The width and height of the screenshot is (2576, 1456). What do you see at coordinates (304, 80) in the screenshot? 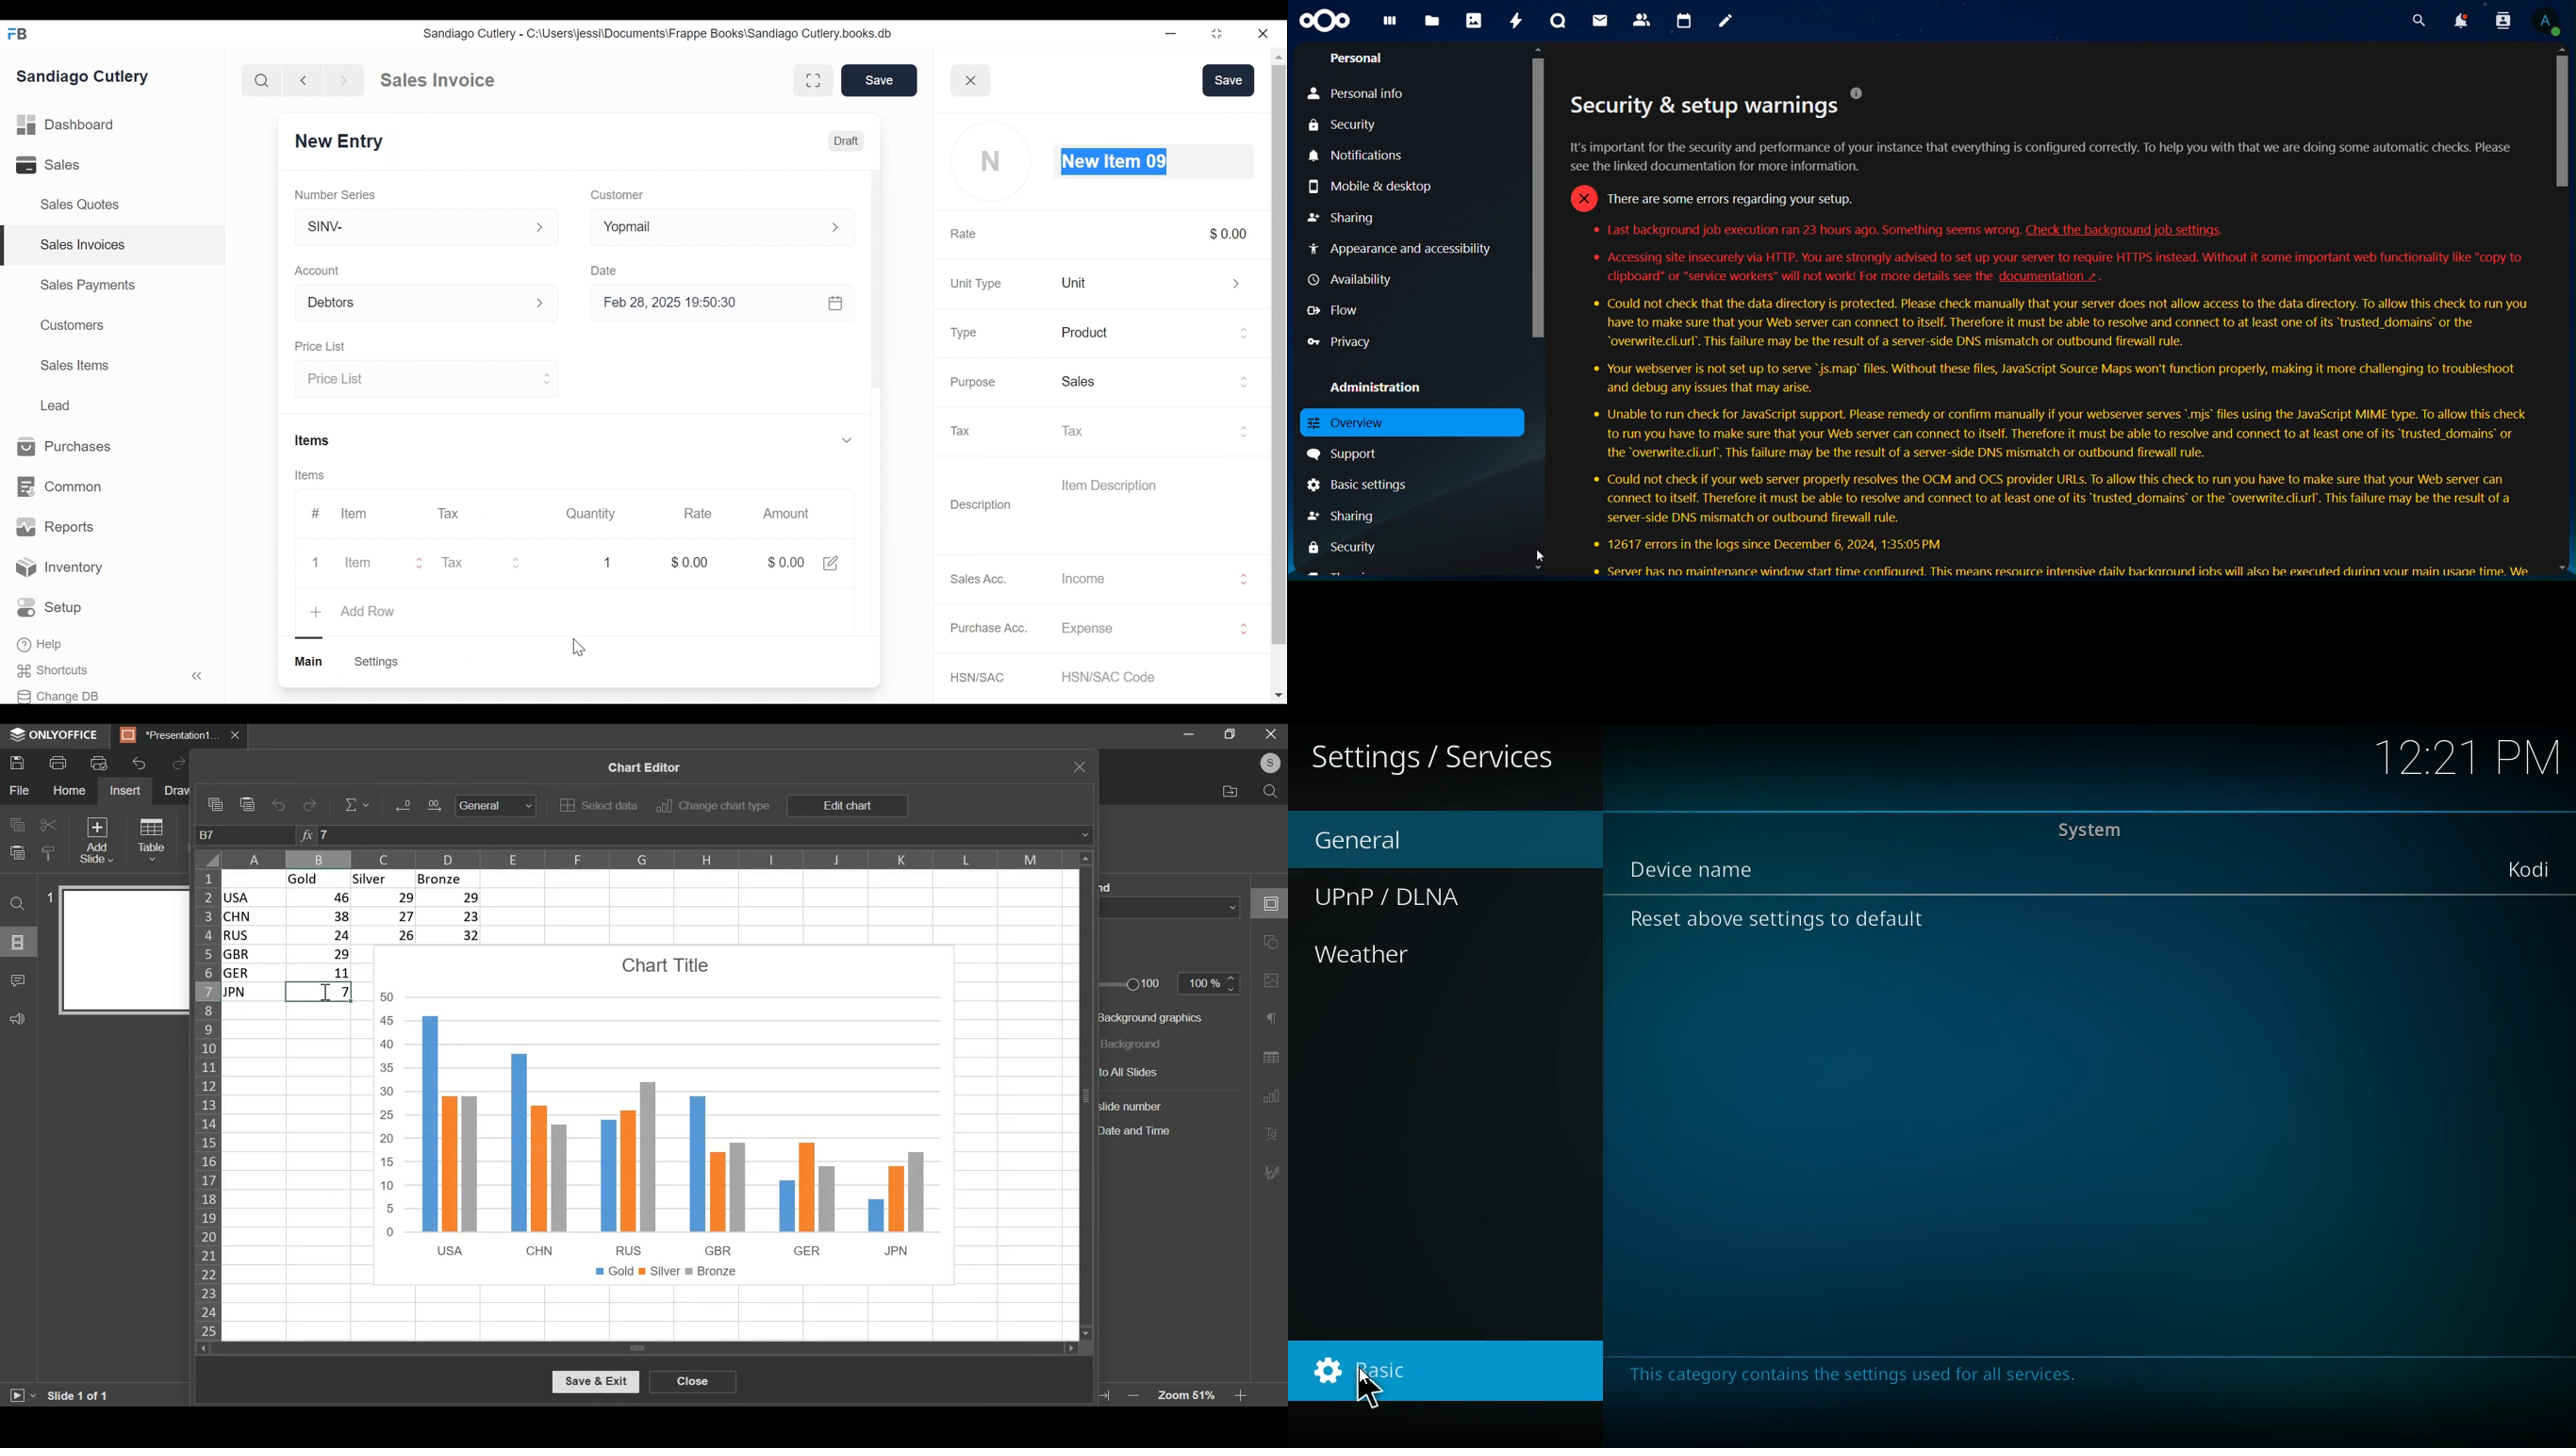
I see `backward` at bounding box center [304, 80].